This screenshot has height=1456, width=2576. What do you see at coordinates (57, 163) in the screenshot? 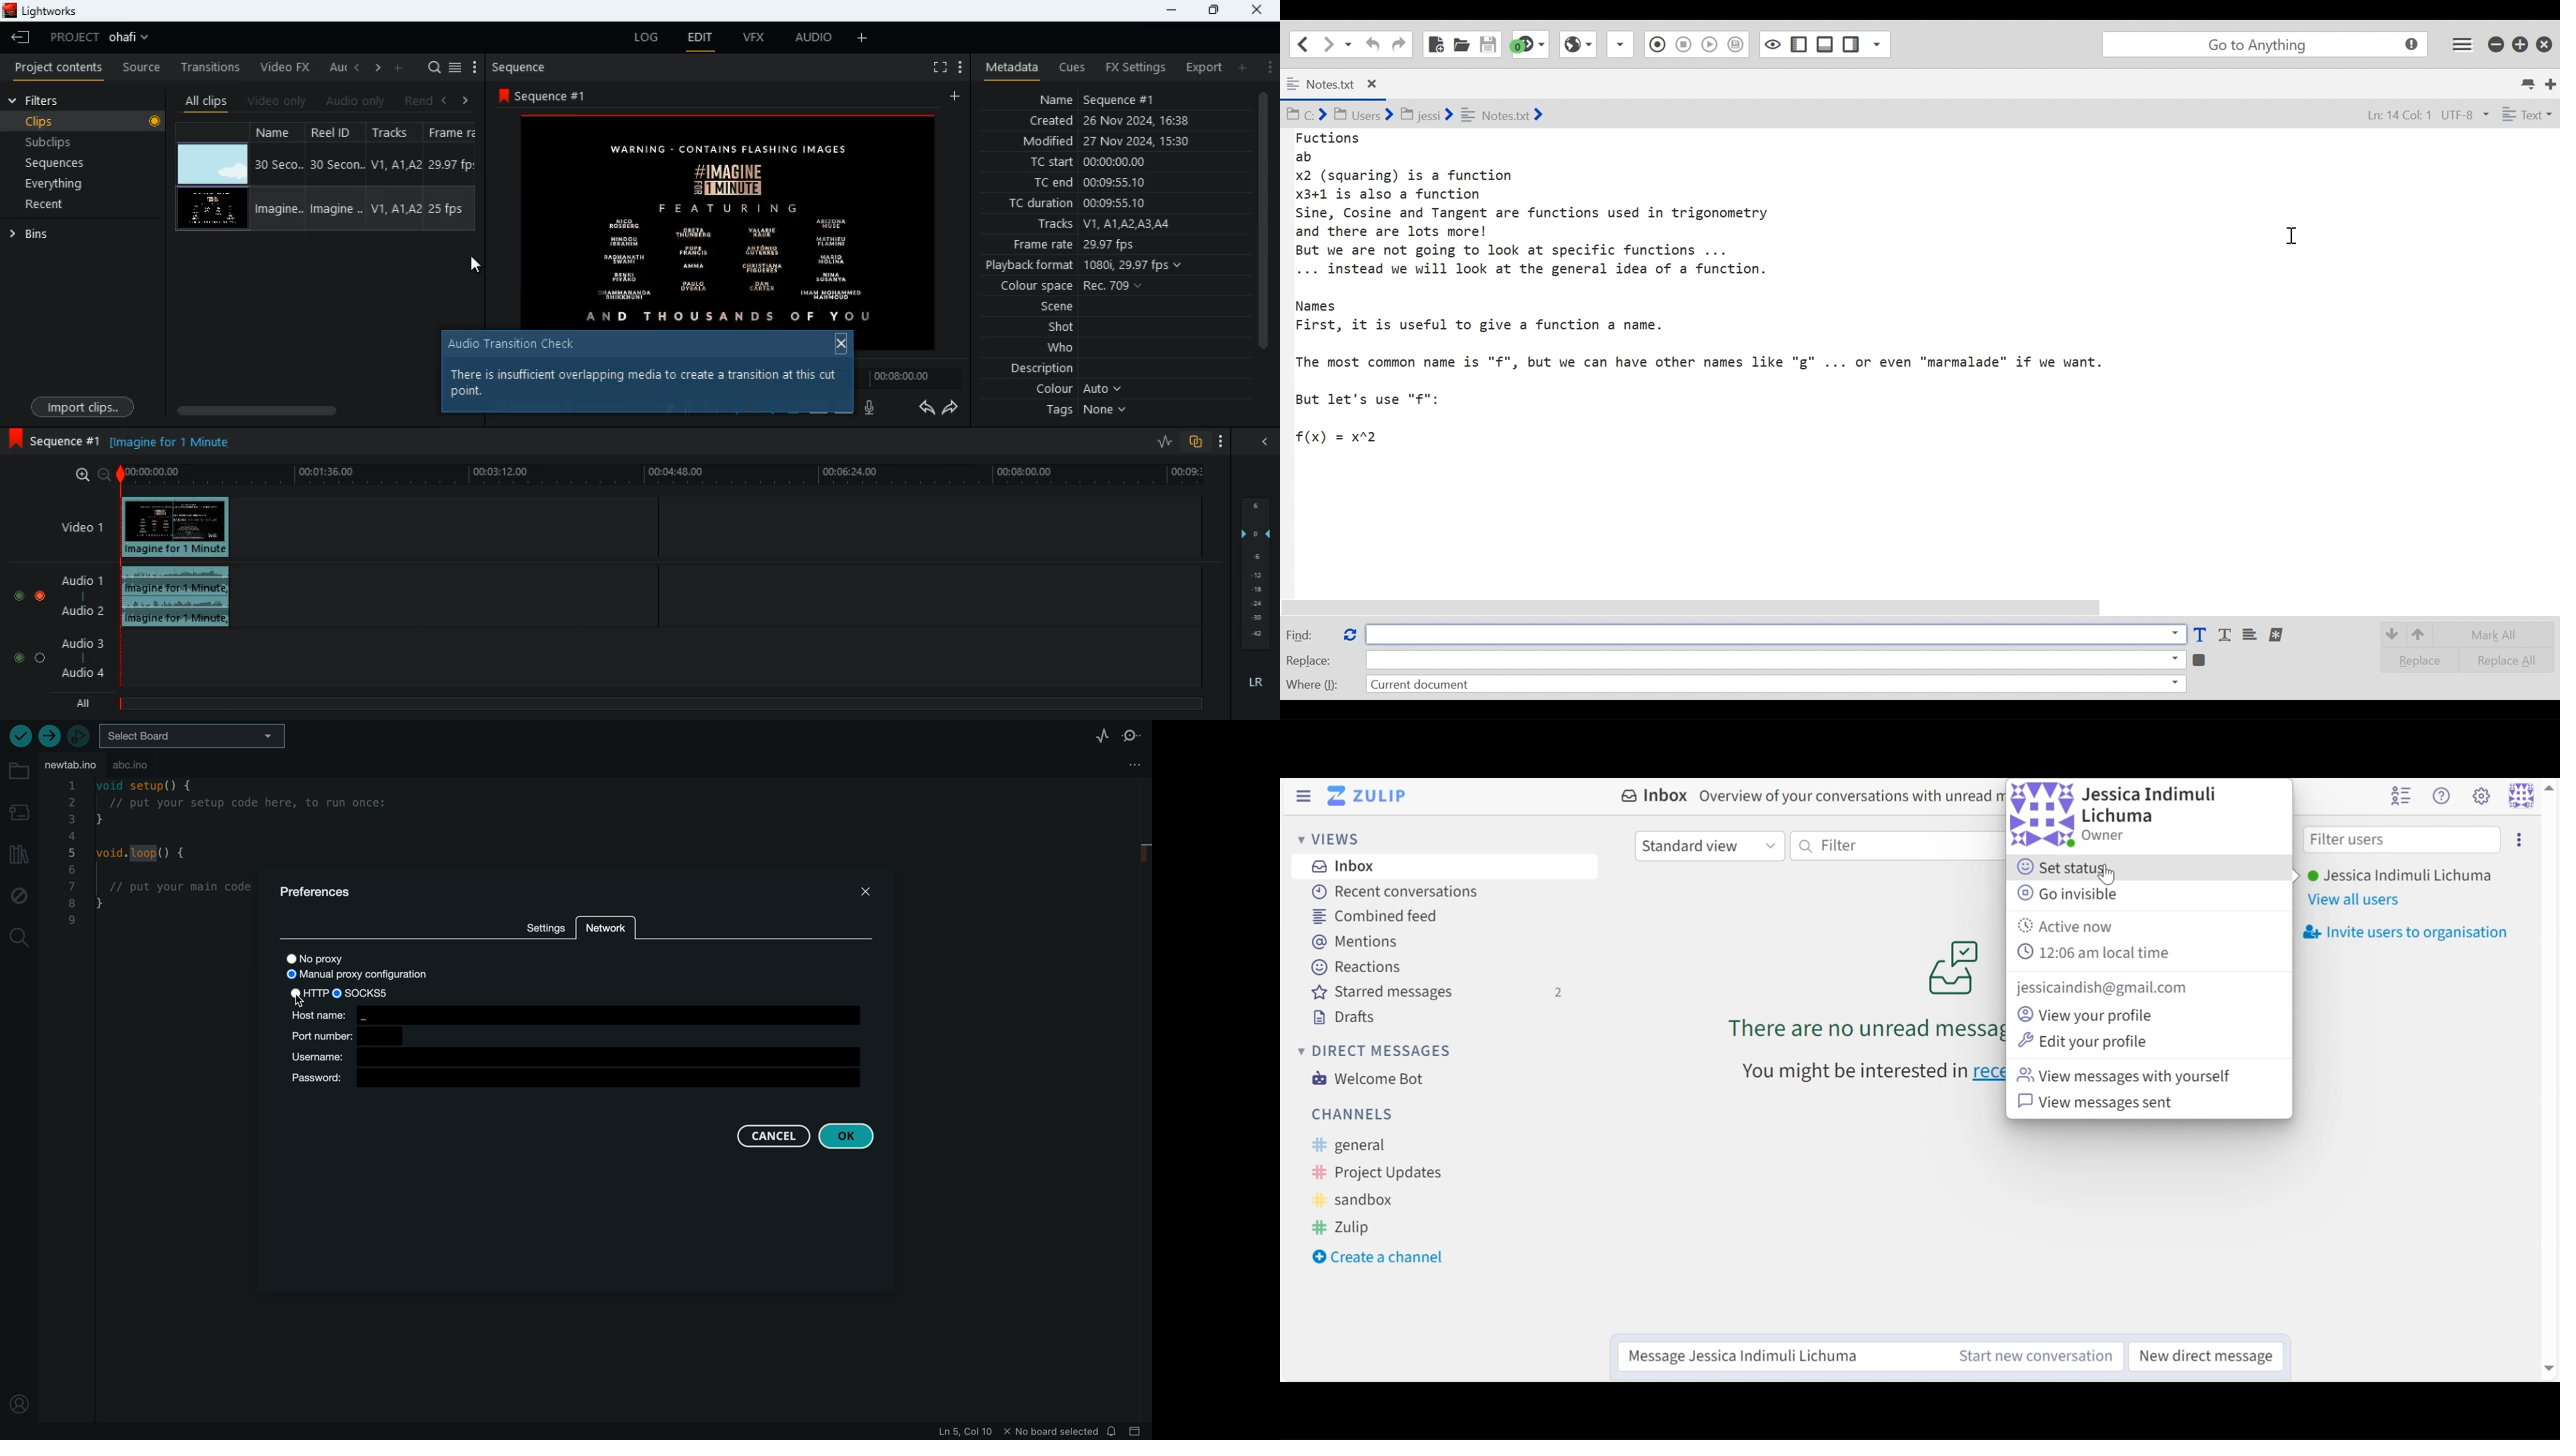
I see `sequences` at bounding box center [57, 163].